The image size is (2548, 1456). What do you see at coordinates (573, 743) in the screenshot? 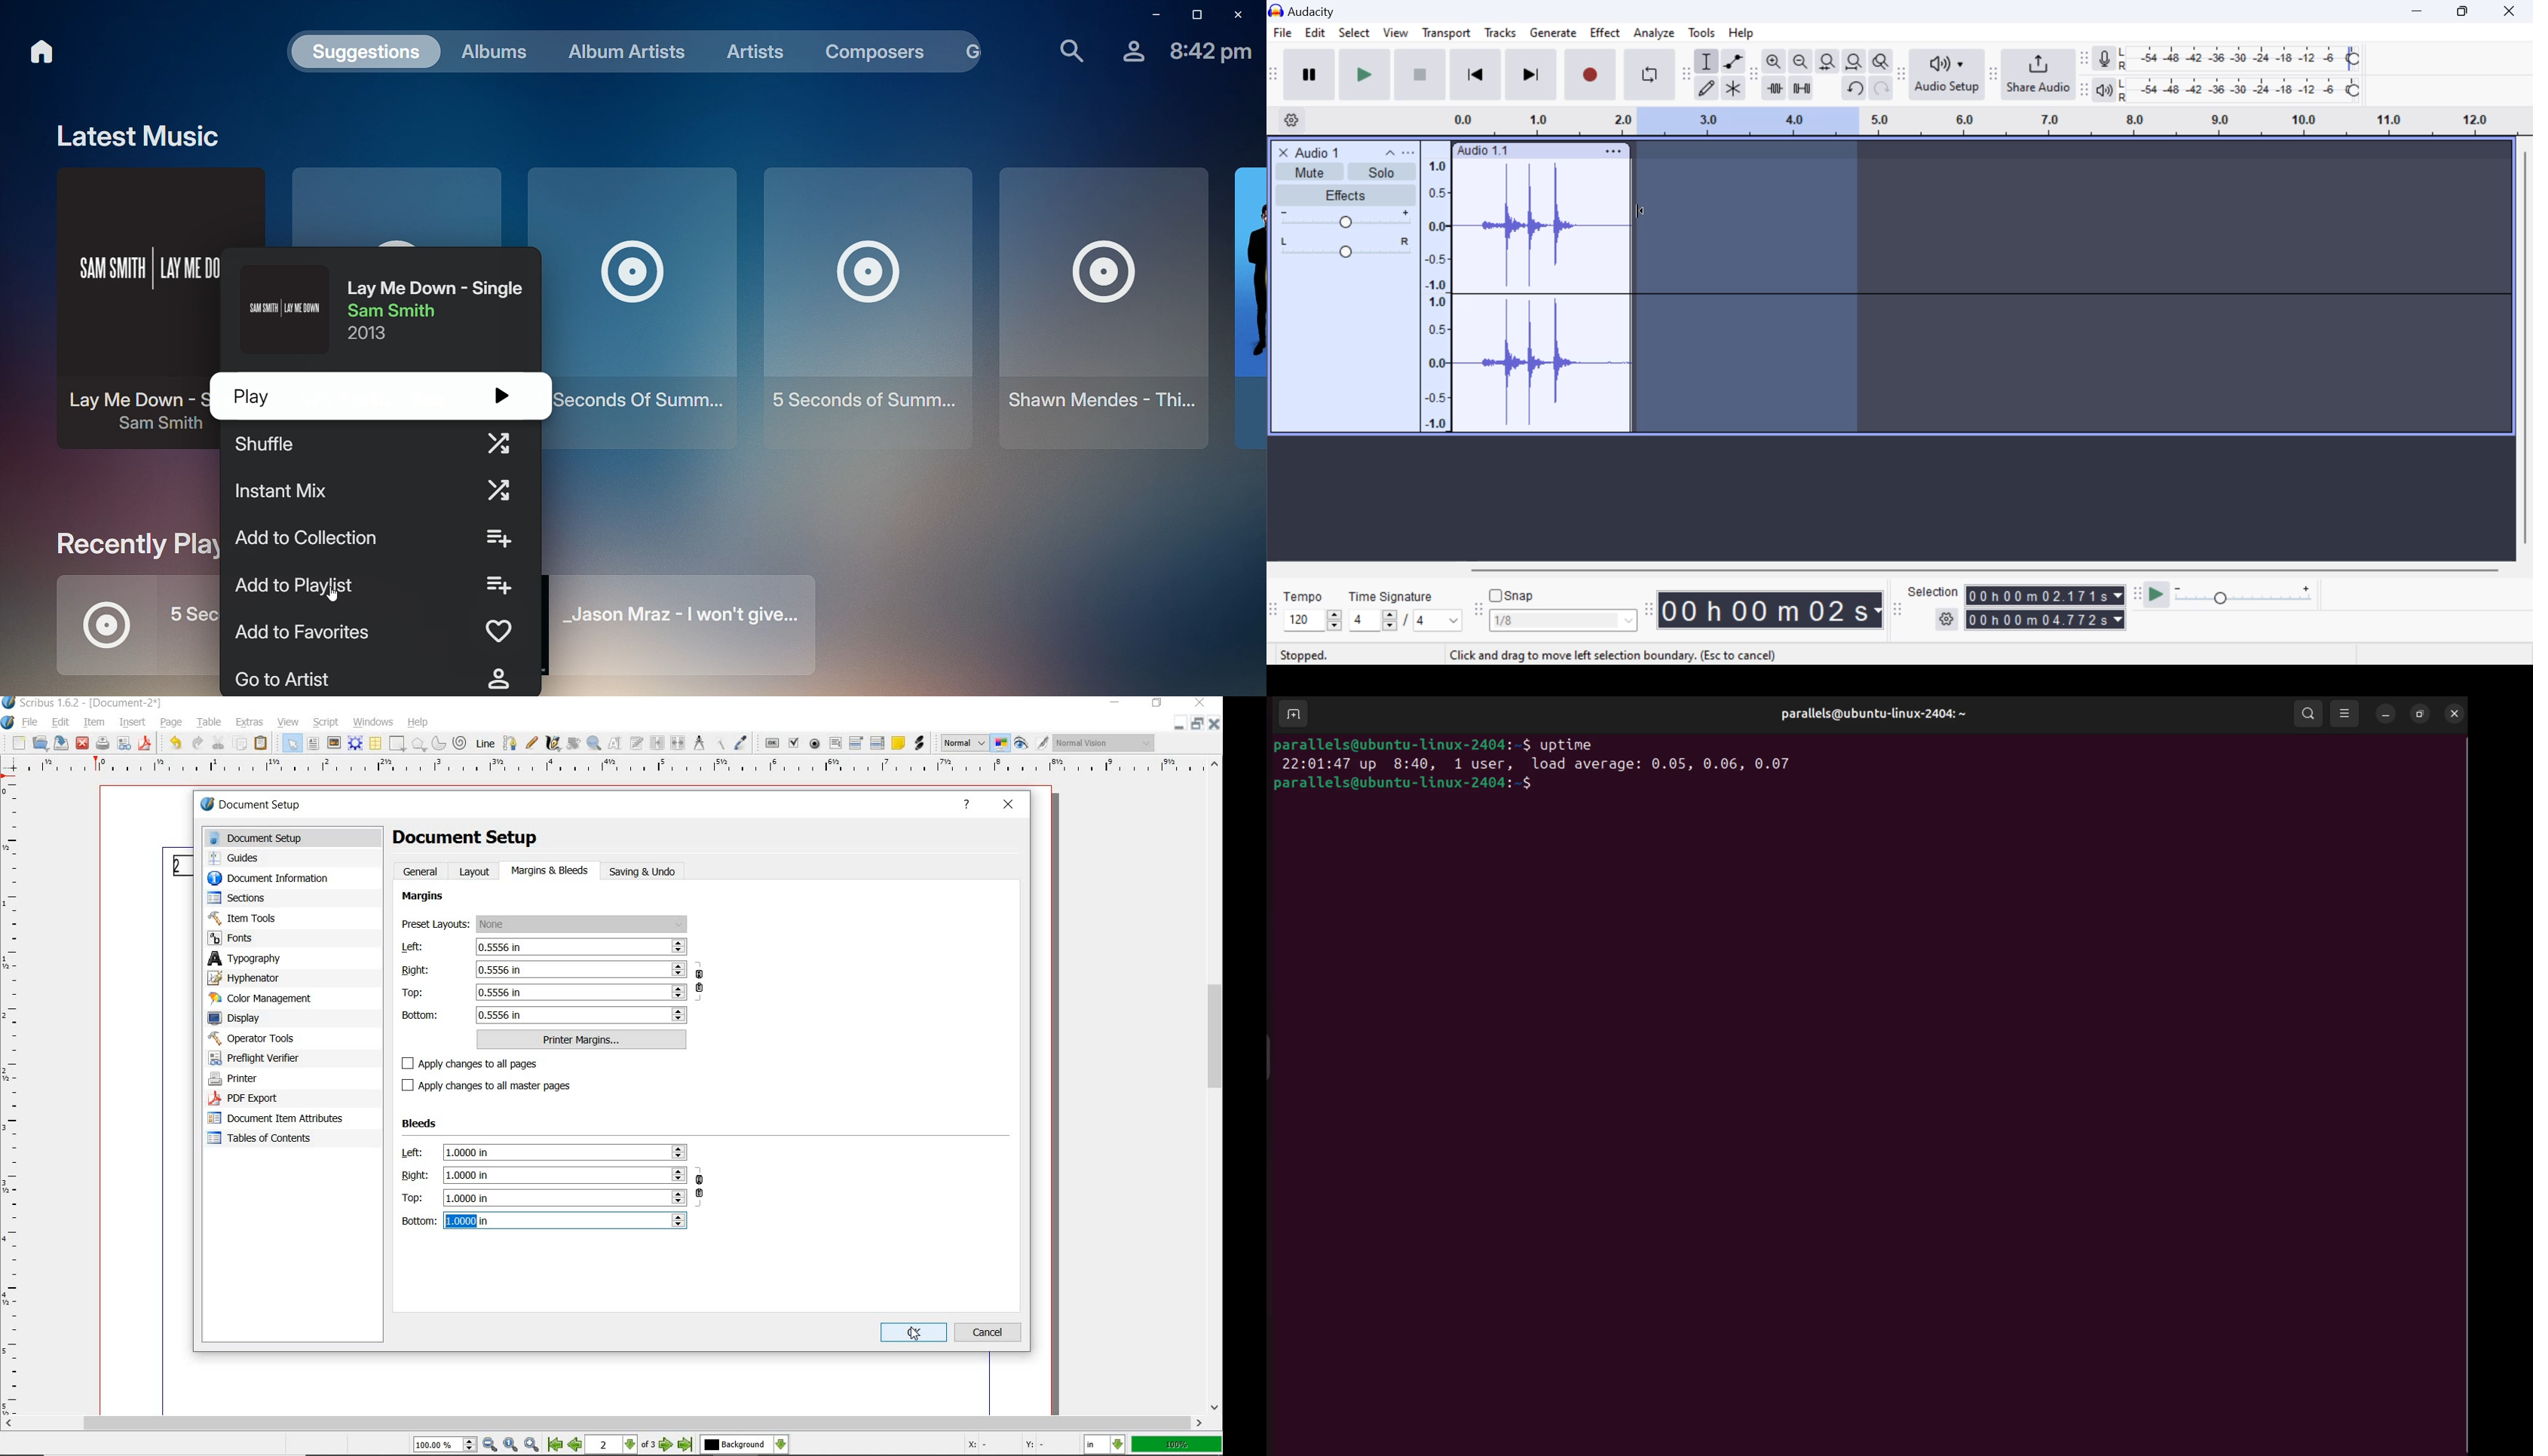
I see `rotate item` at bounding box center [573, 743].